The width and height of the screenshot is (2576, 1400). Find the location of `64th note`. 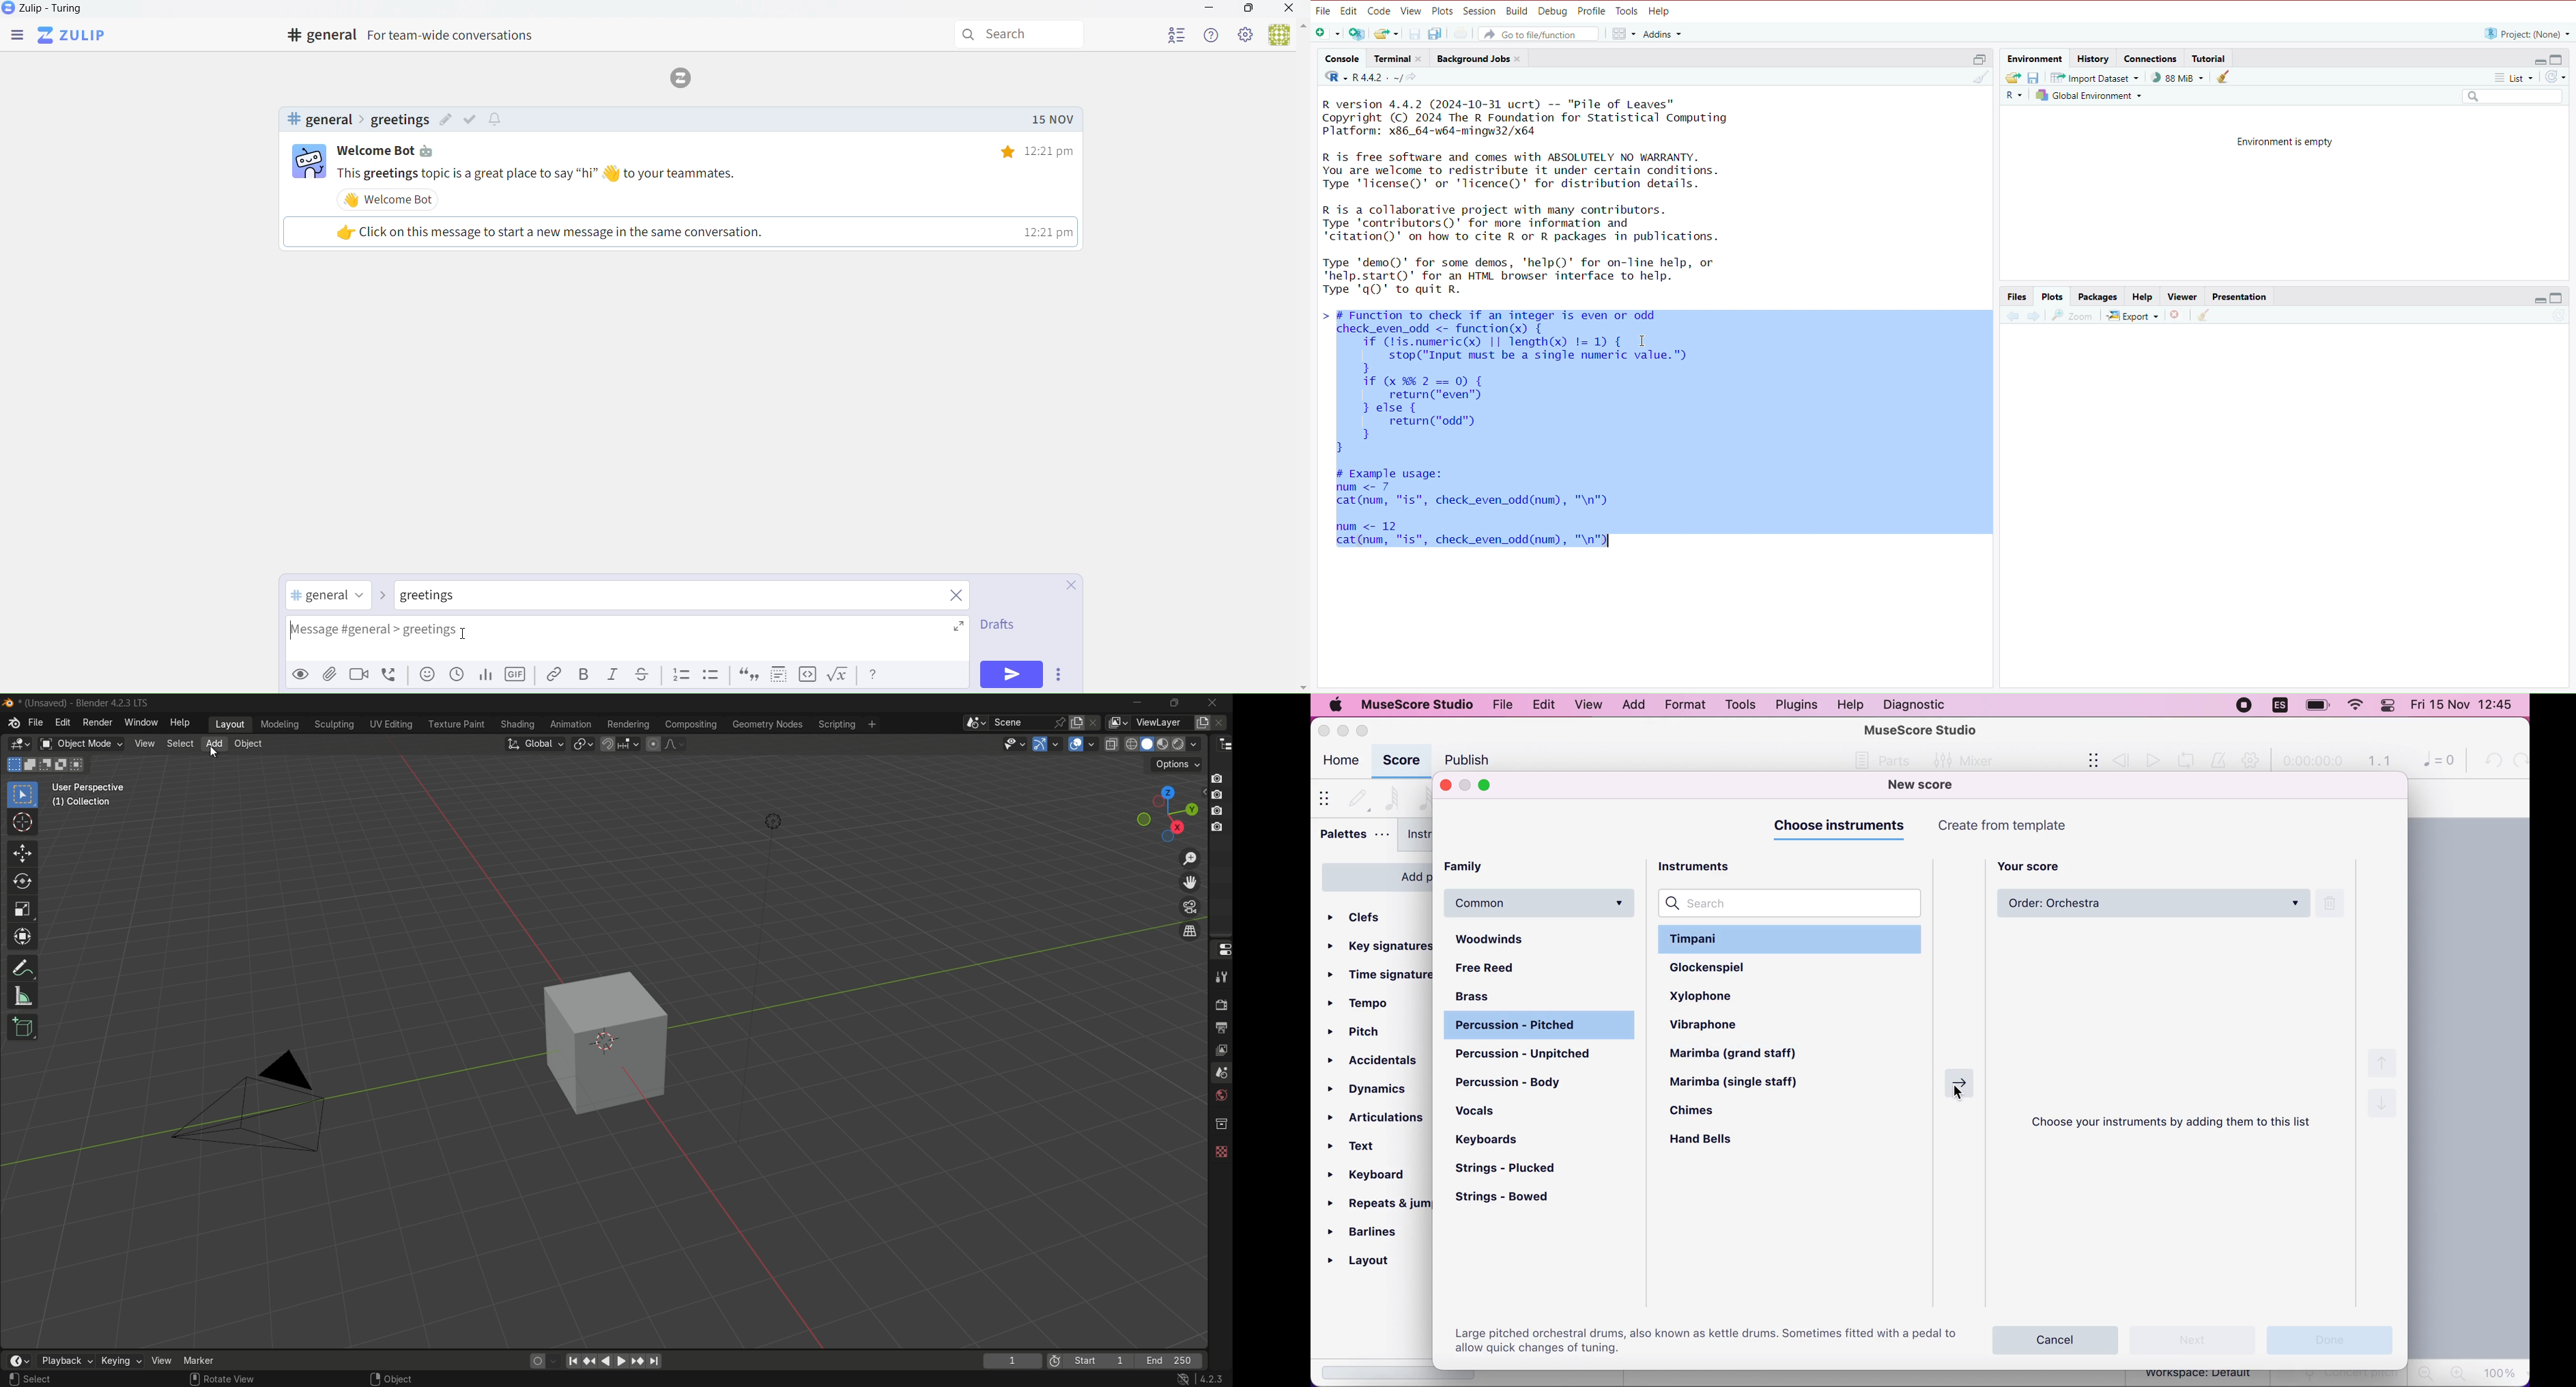

64th note is located at coordinates (1392, 797).